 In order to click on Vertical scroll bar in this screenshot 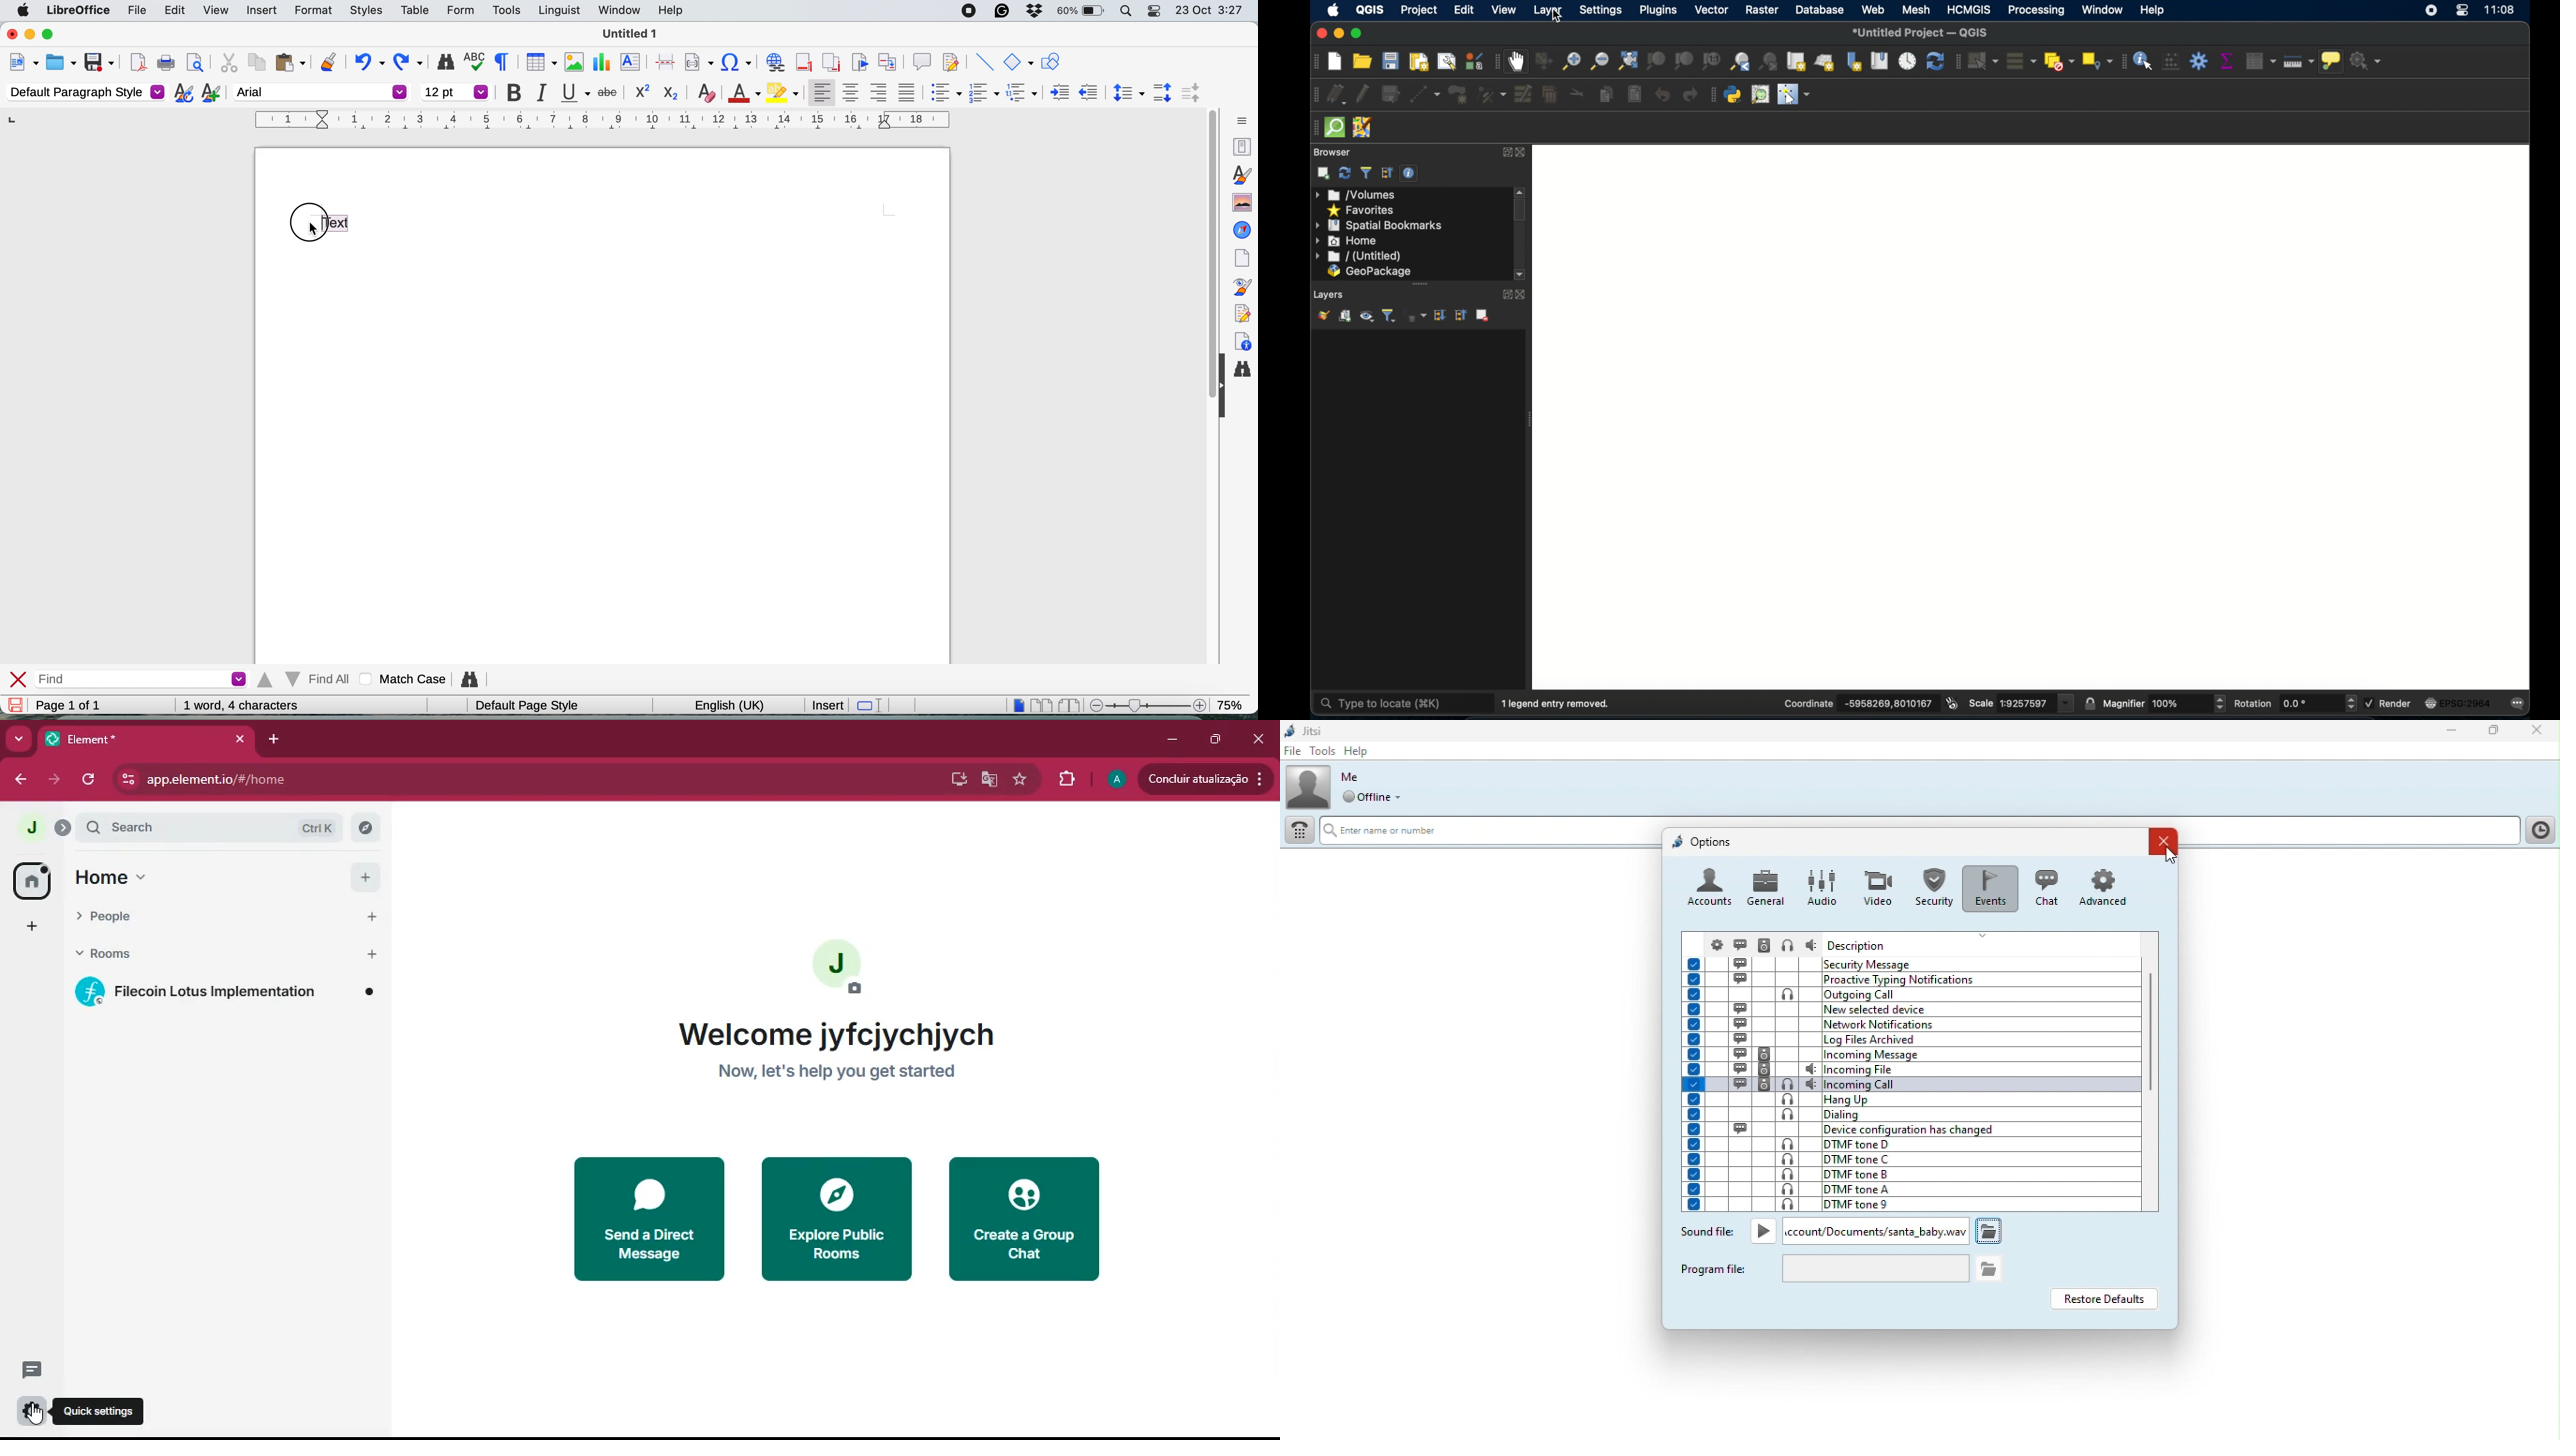, I will do `click(2153, 1056)`.